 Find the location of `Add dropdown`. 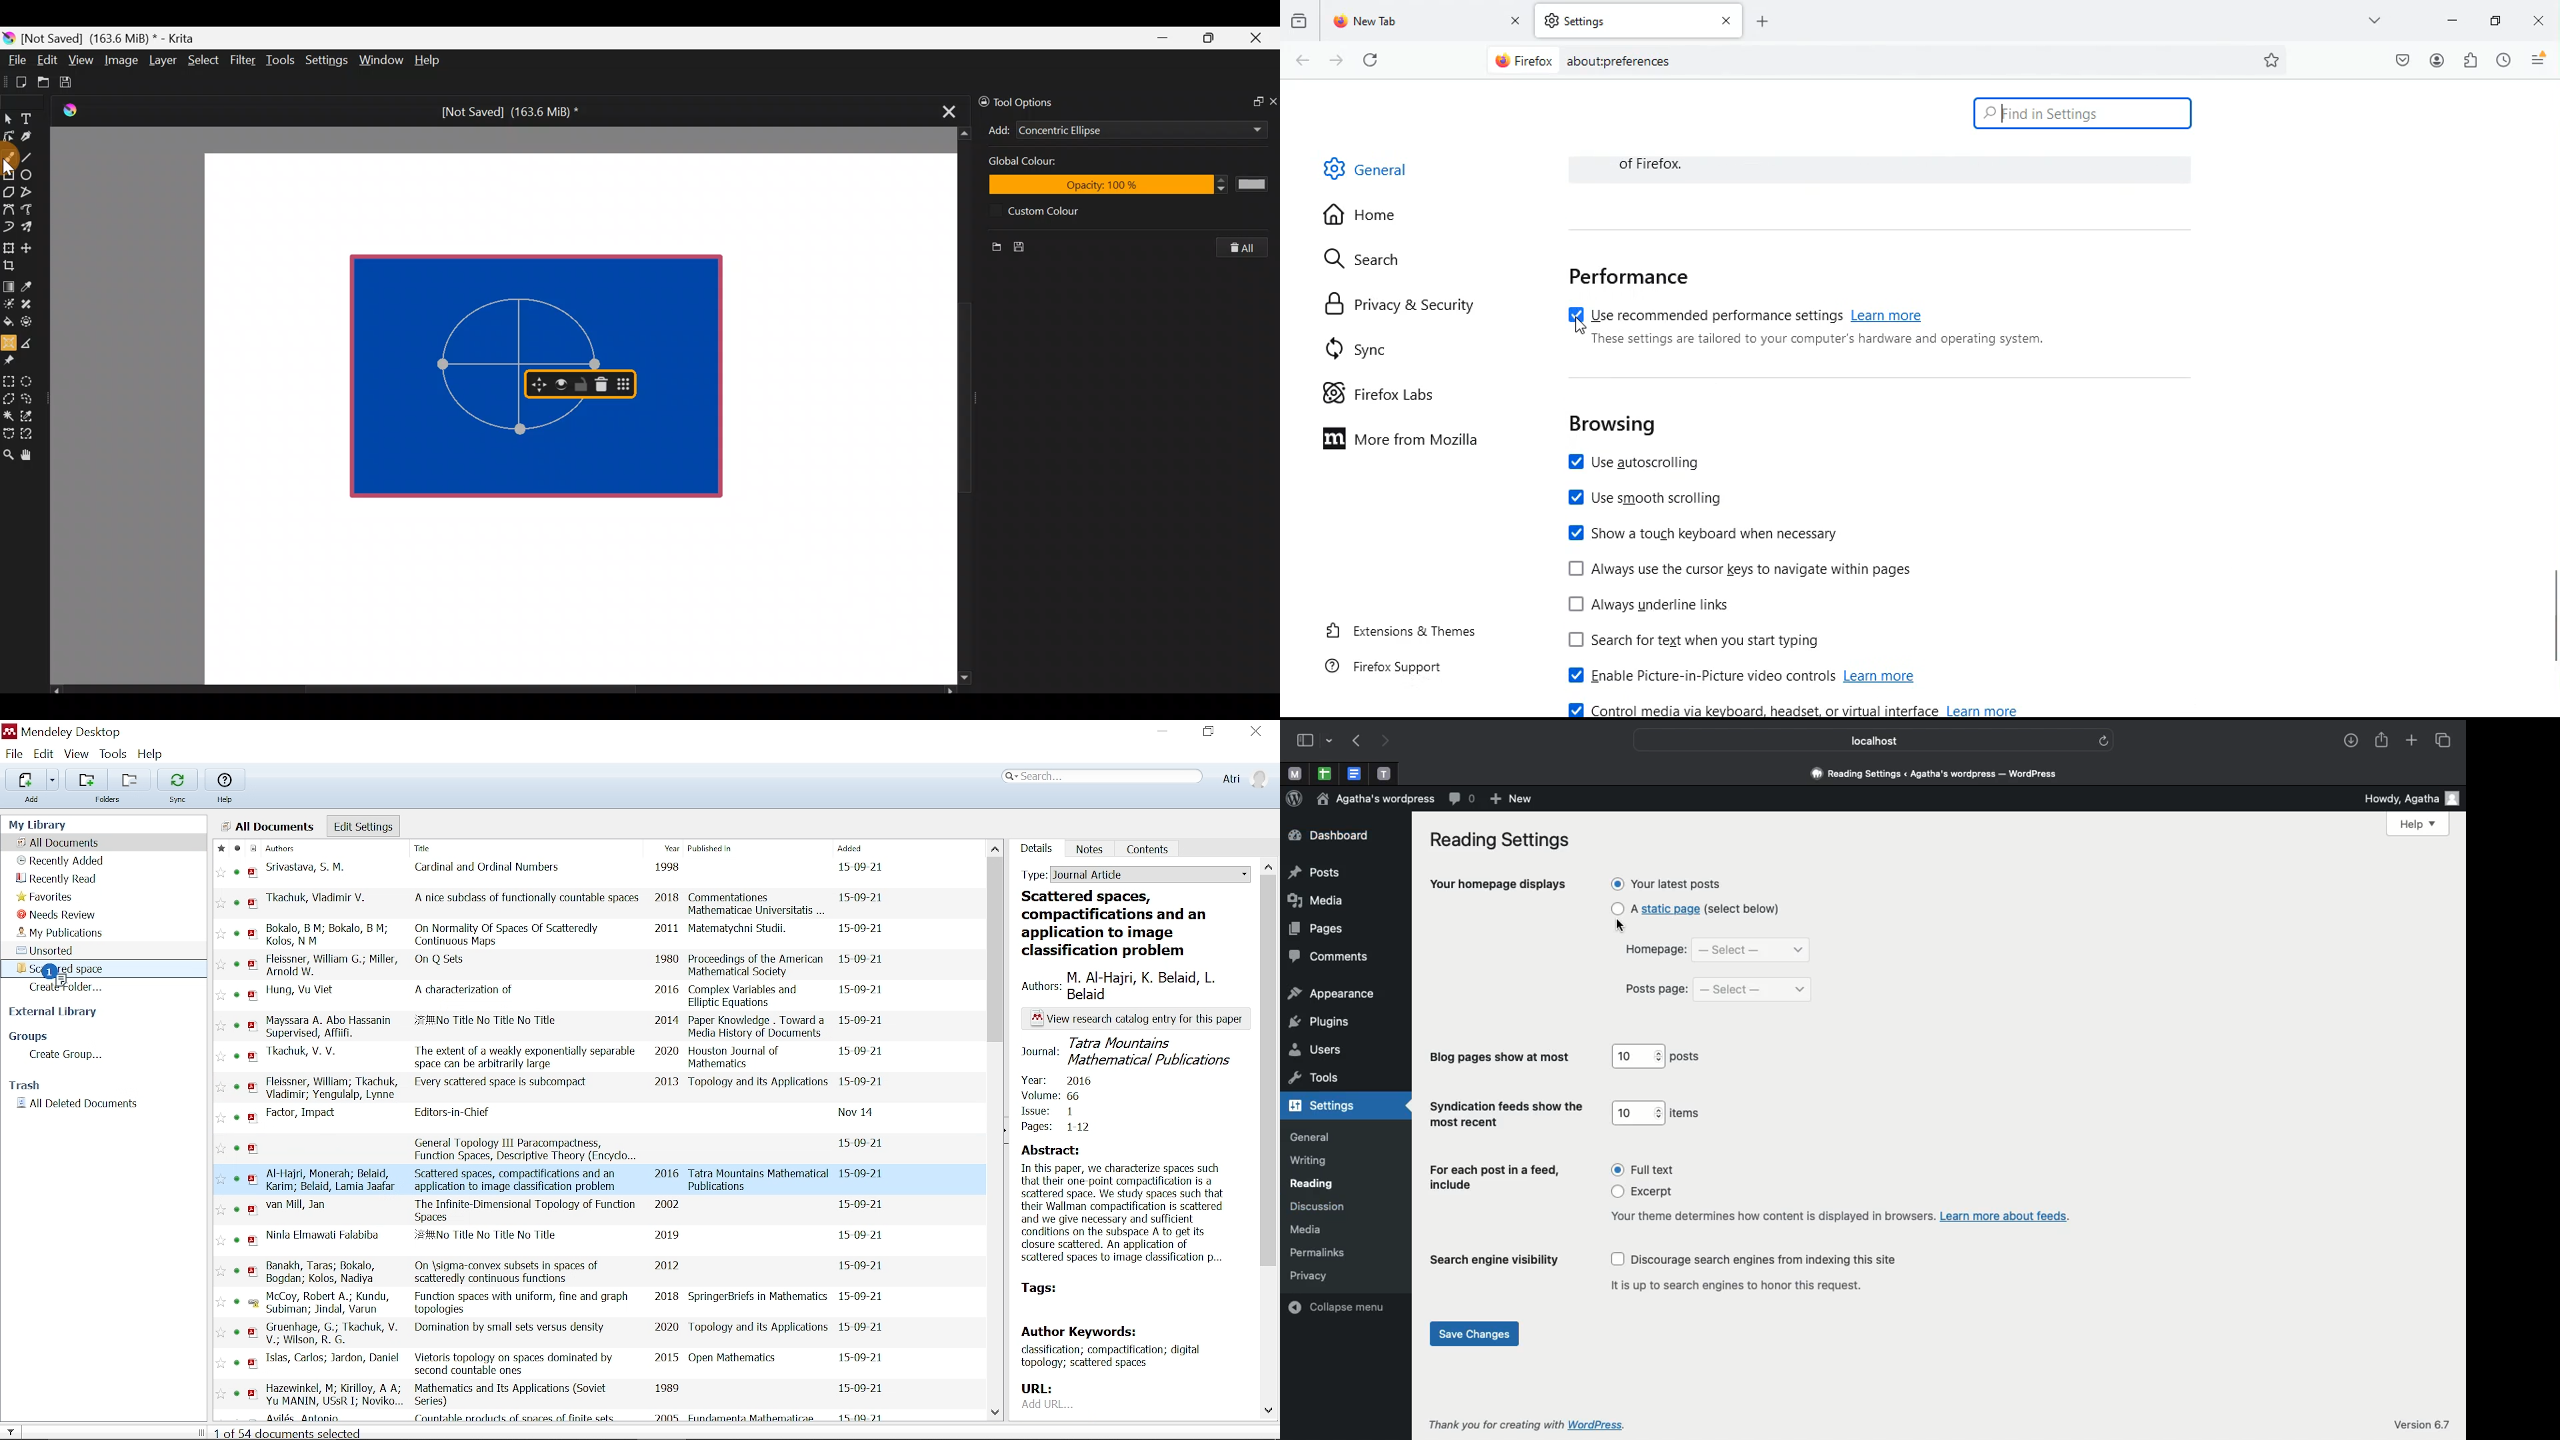

Add dropdown is located at coordinates (1239, 129).